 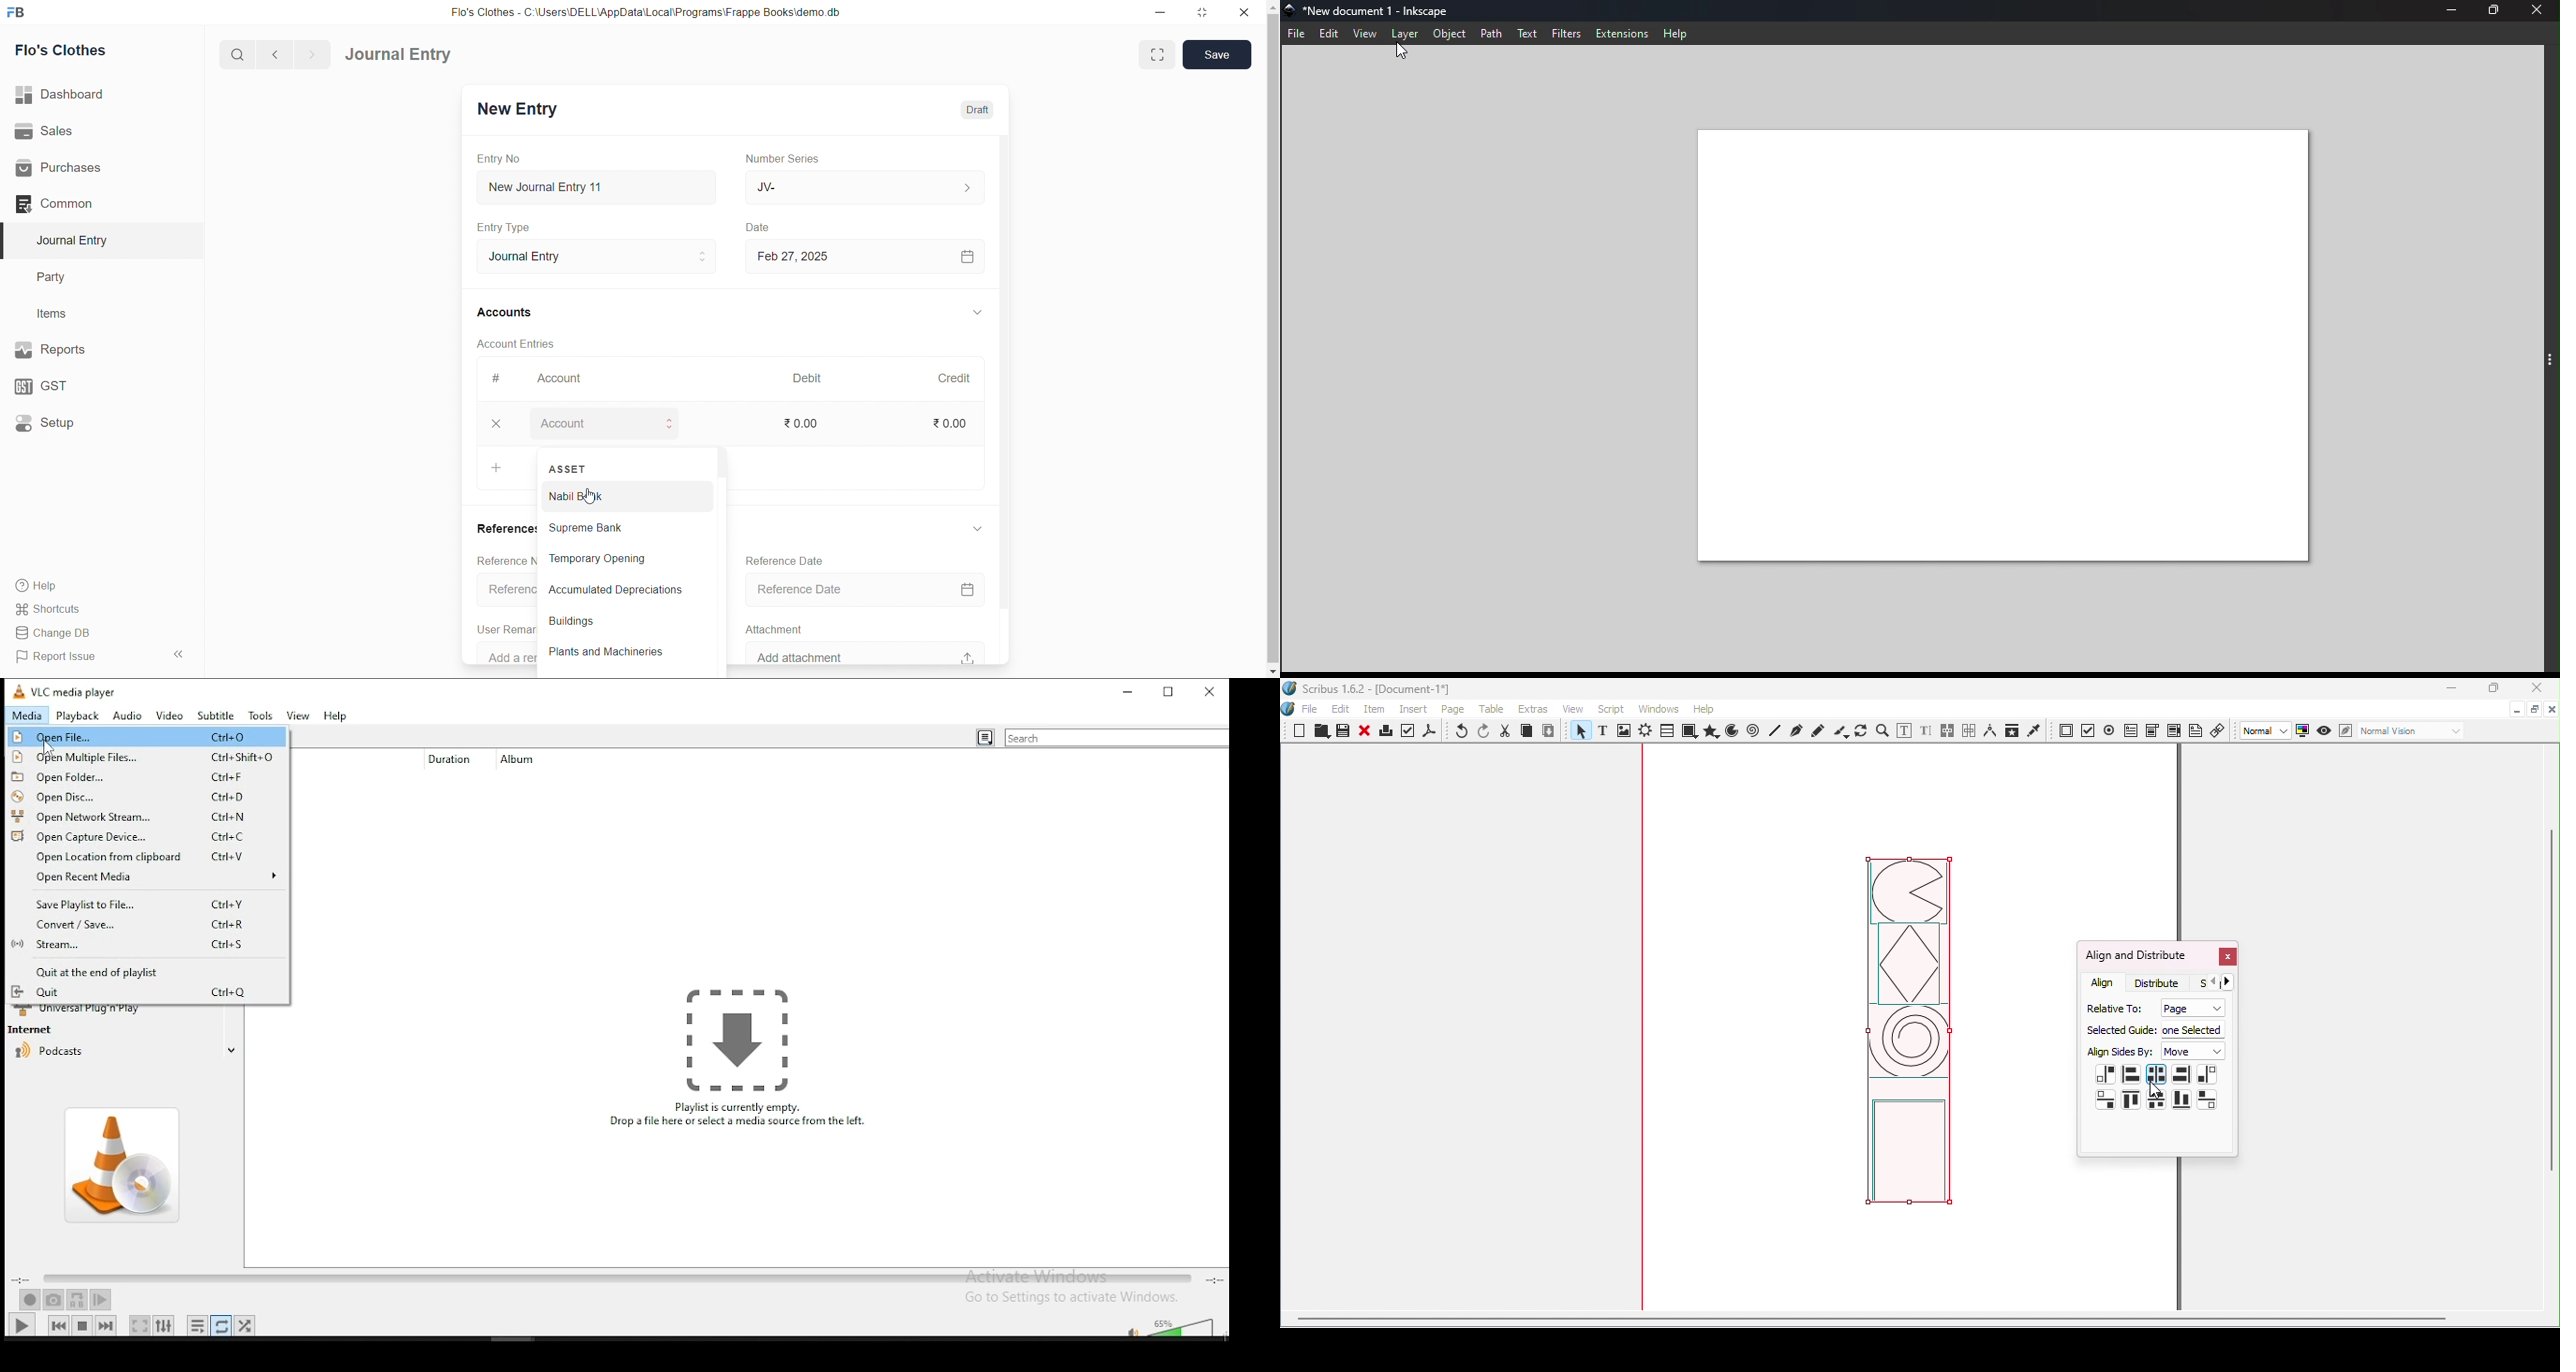 I want to click on Unlink text frames, so click(x=1969, y=730).